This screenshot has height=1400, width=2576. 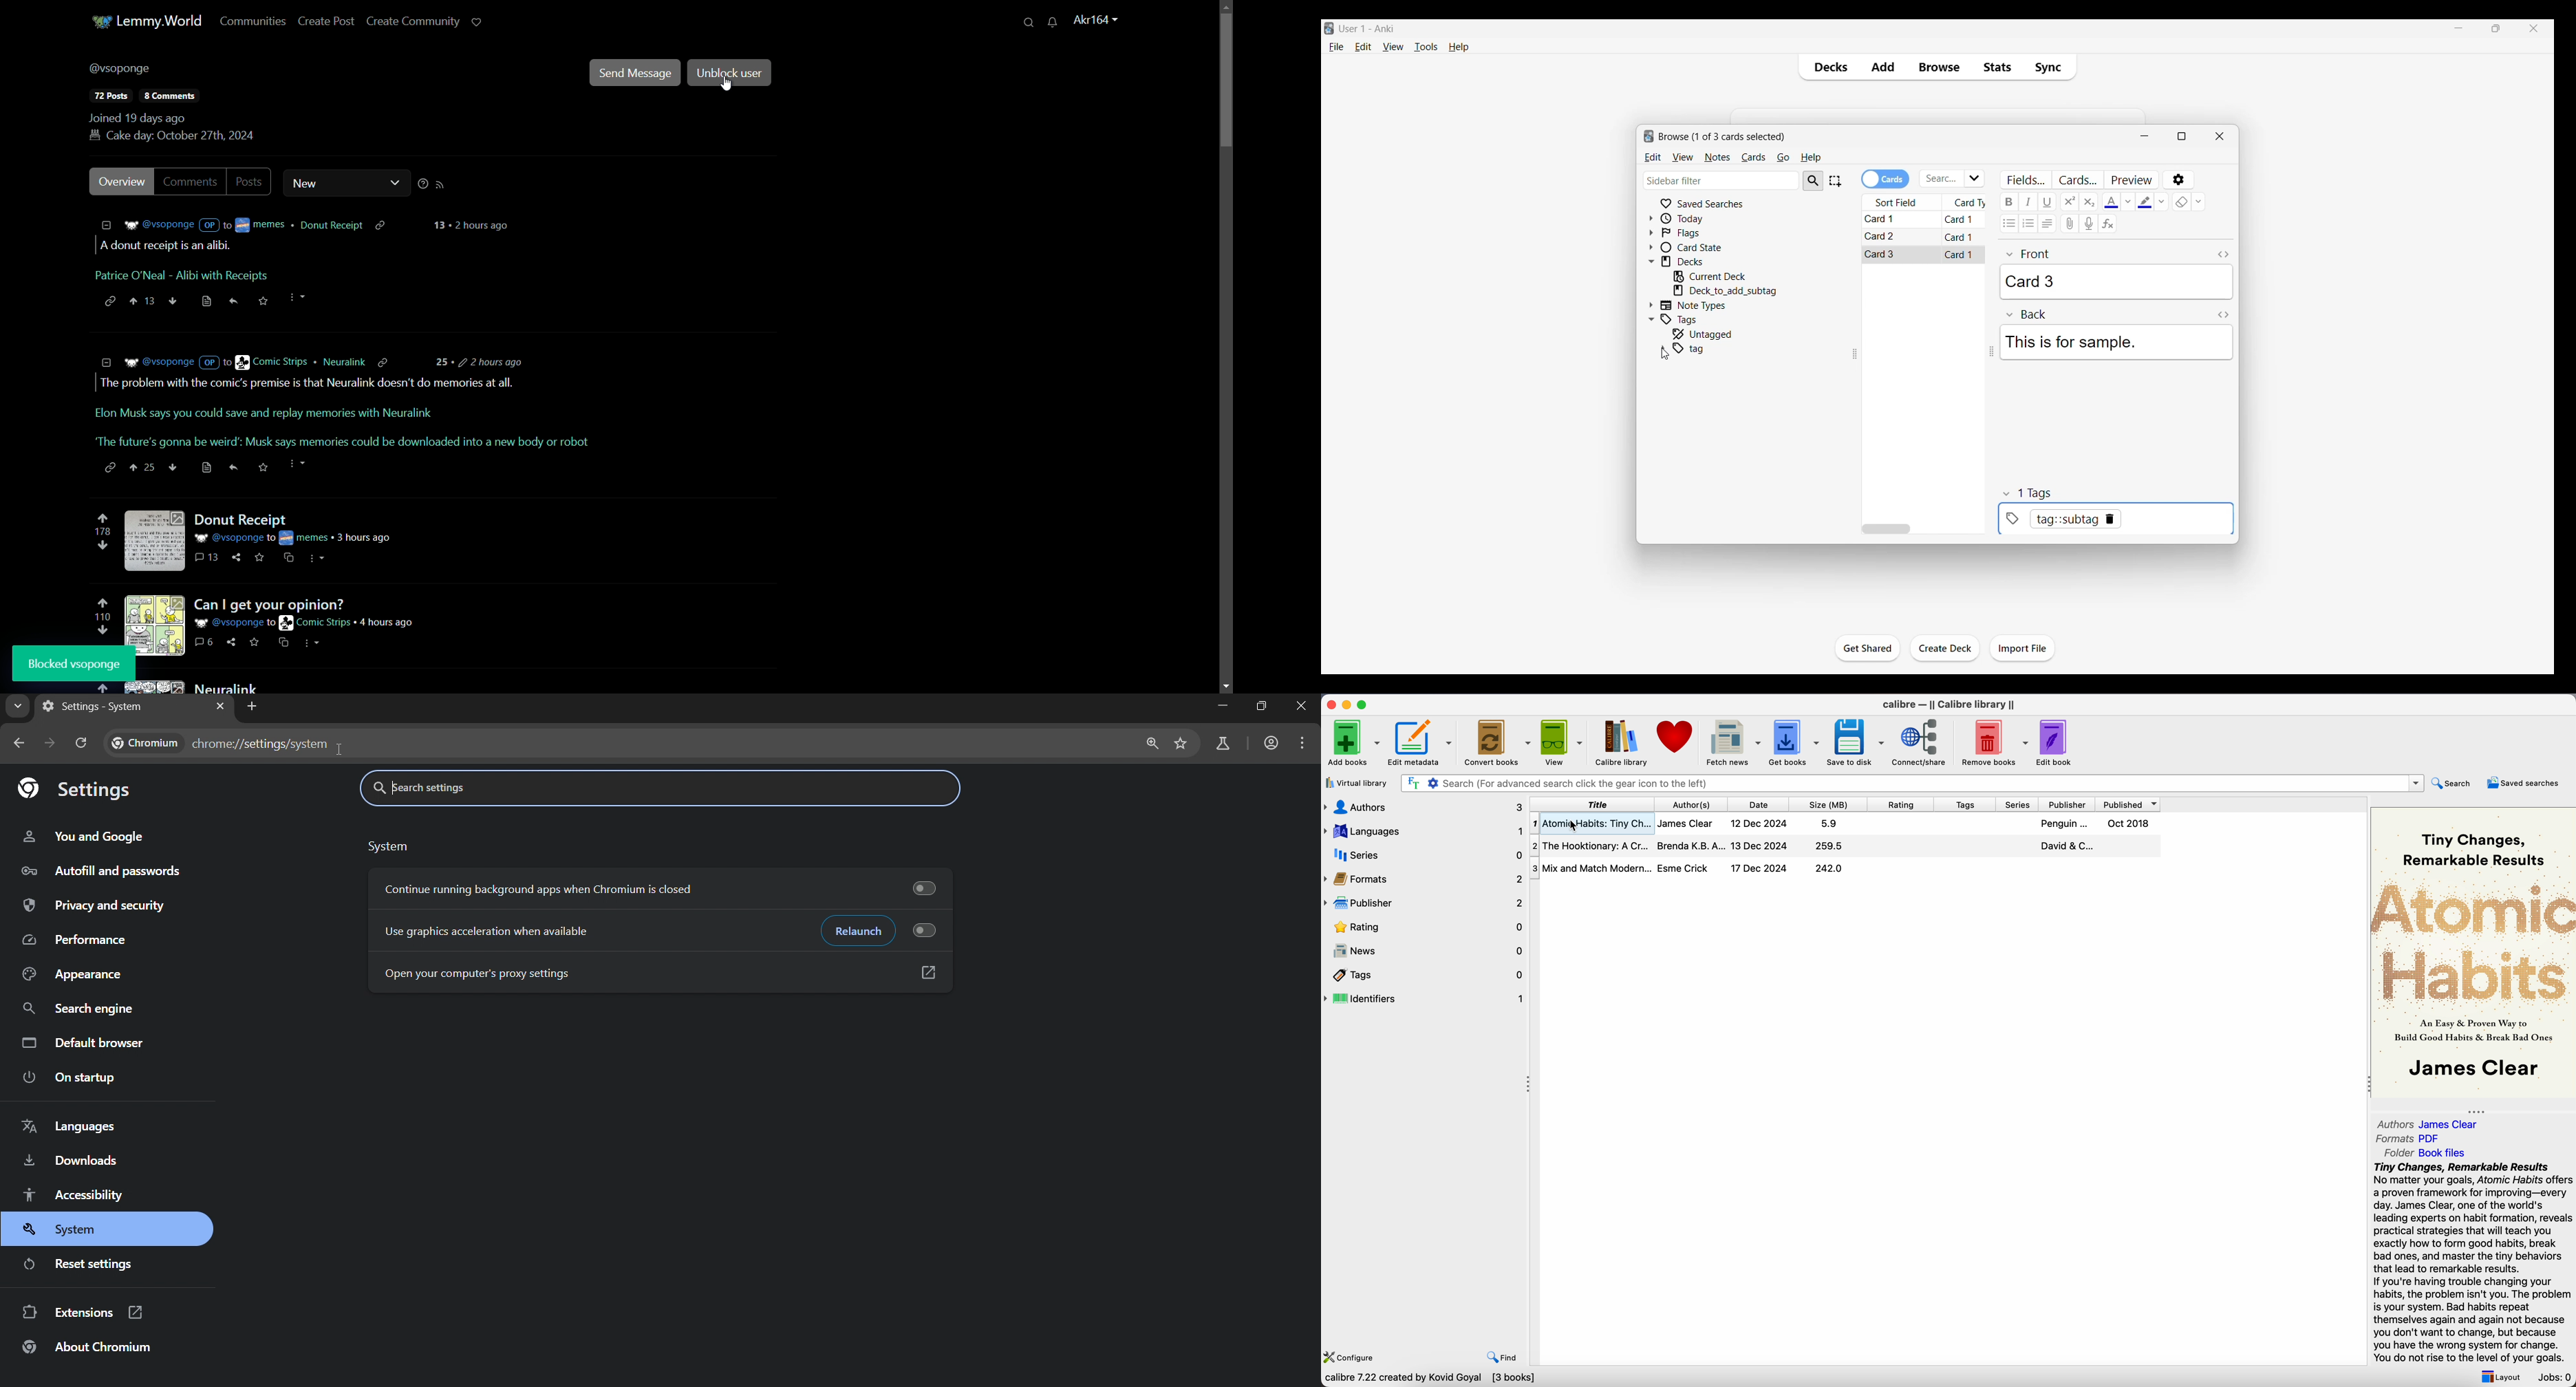 I want to click on details, so click(x=234, y=362).